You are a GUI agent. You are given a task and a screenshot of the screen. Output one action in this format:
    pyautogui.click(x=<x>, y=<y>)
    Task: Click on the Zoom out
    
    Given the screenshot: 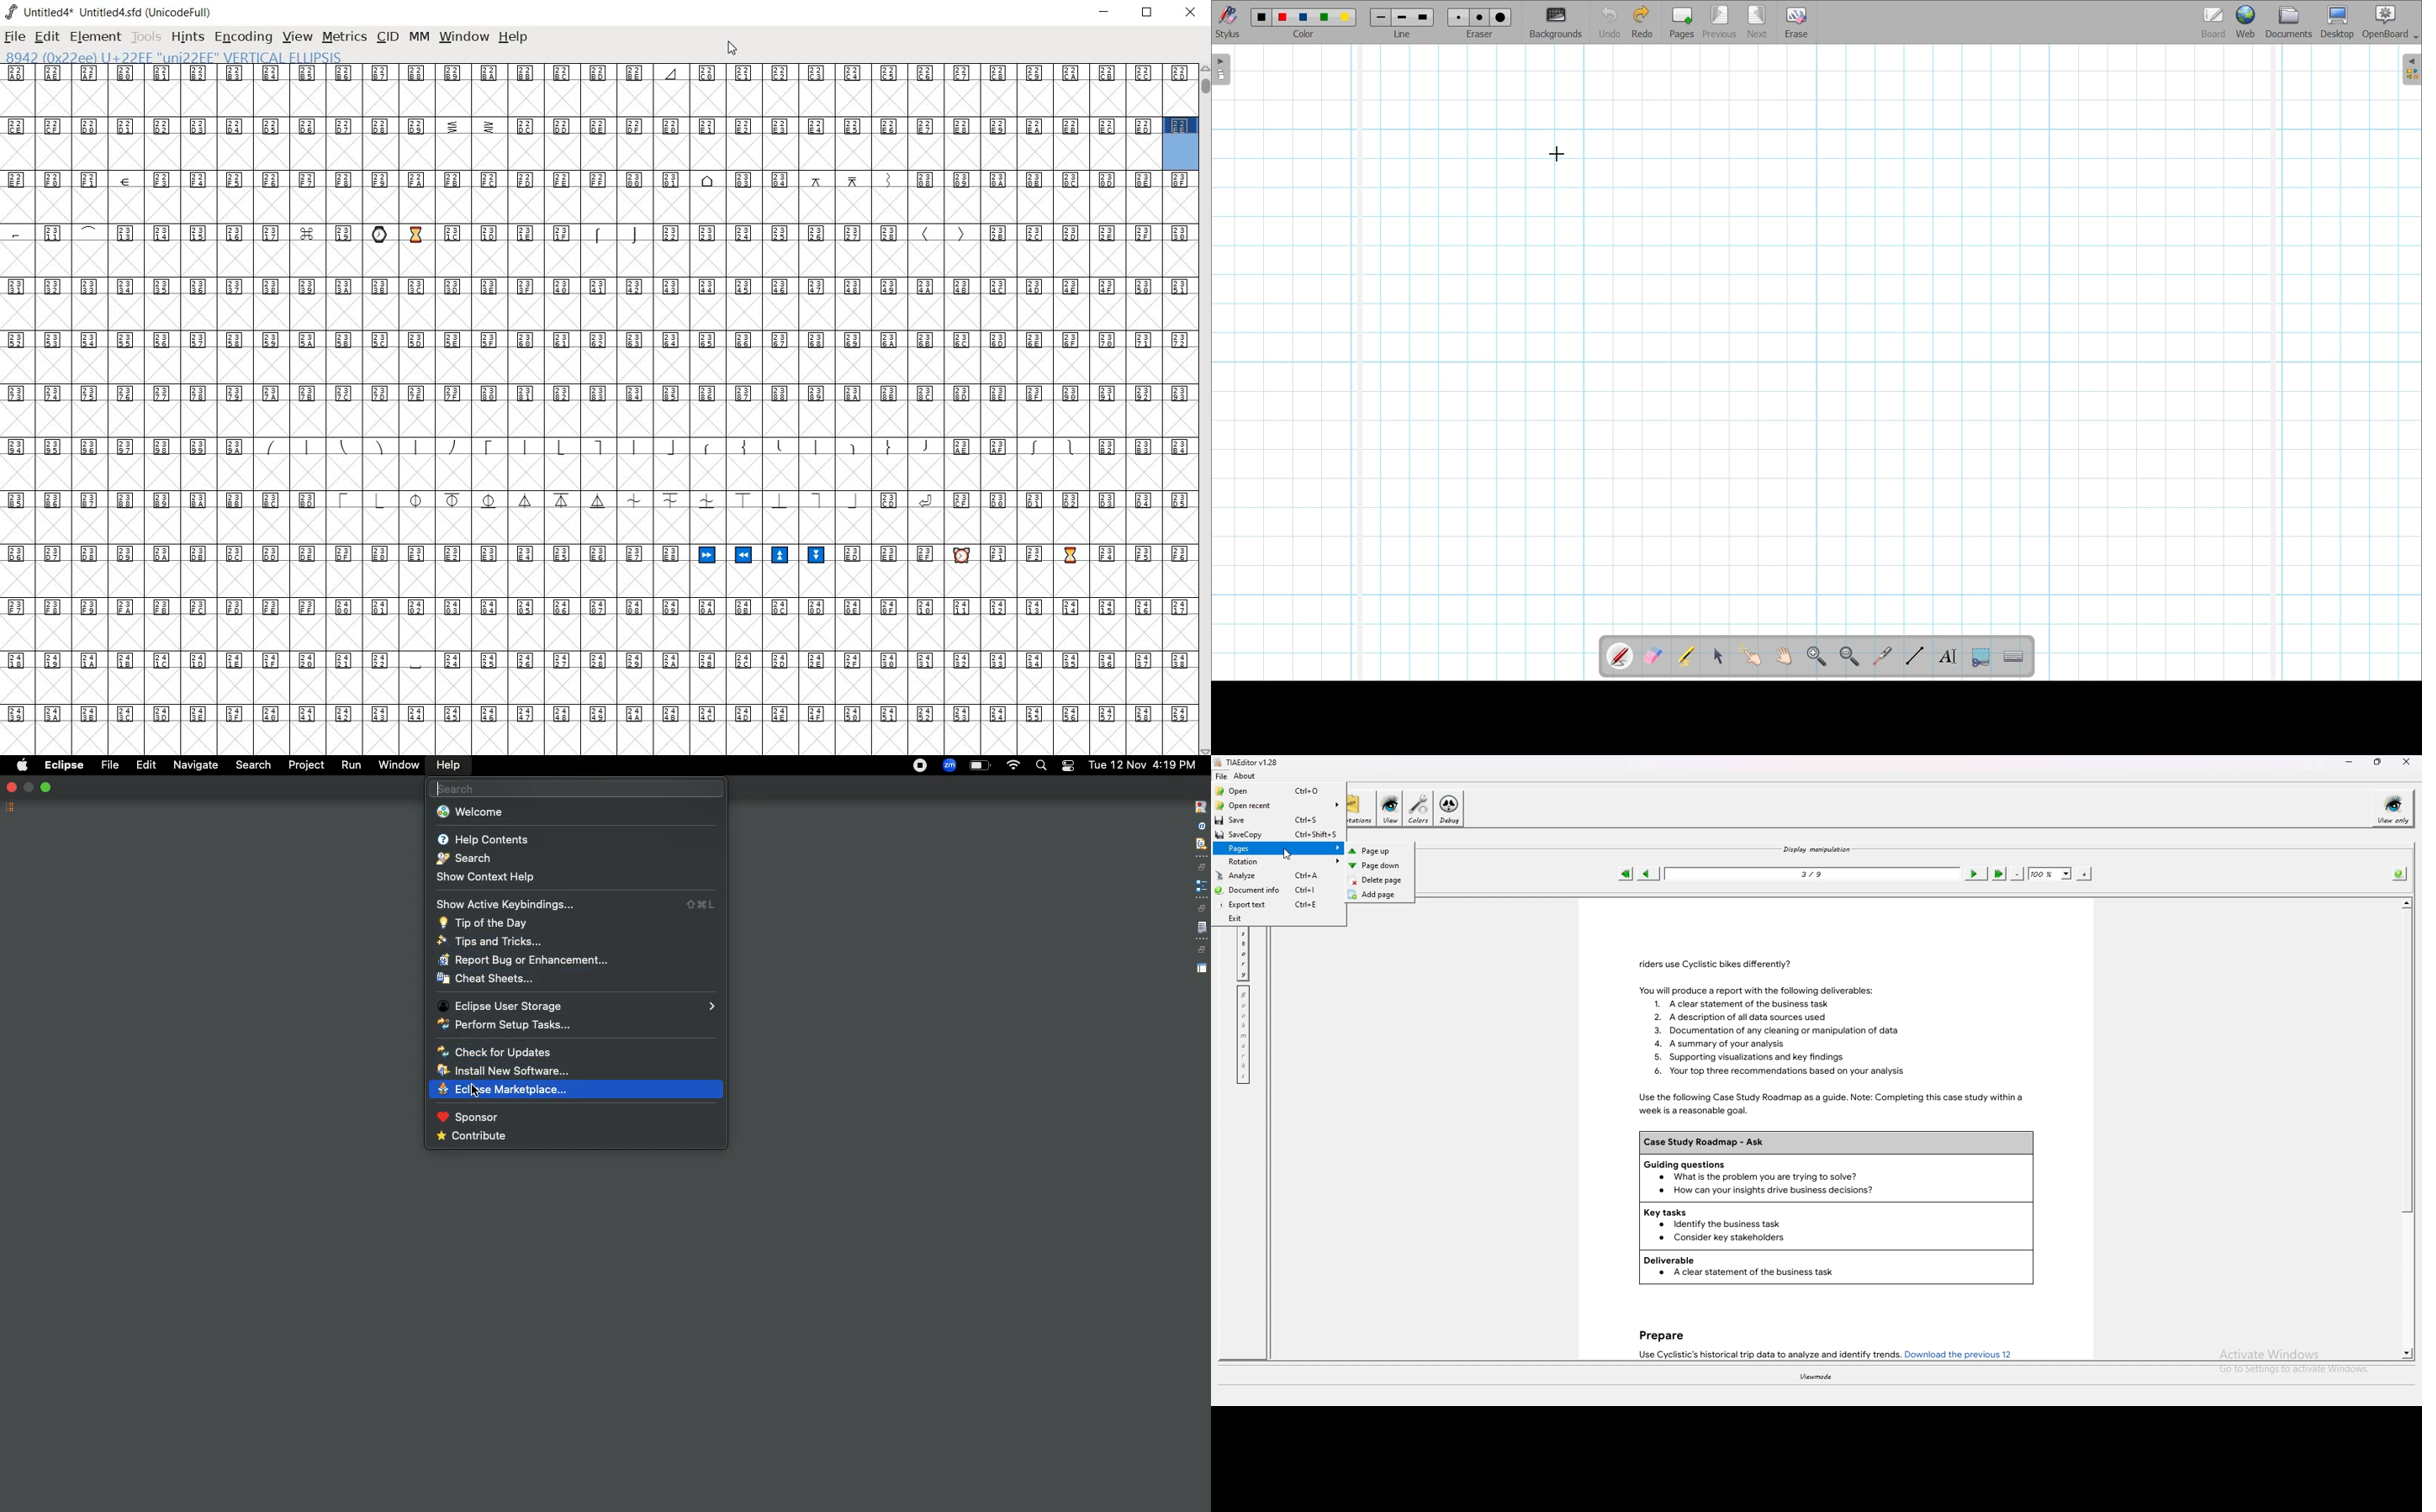 What is the action you would take?
    pyautogui.click(x=1849, y=657)
    